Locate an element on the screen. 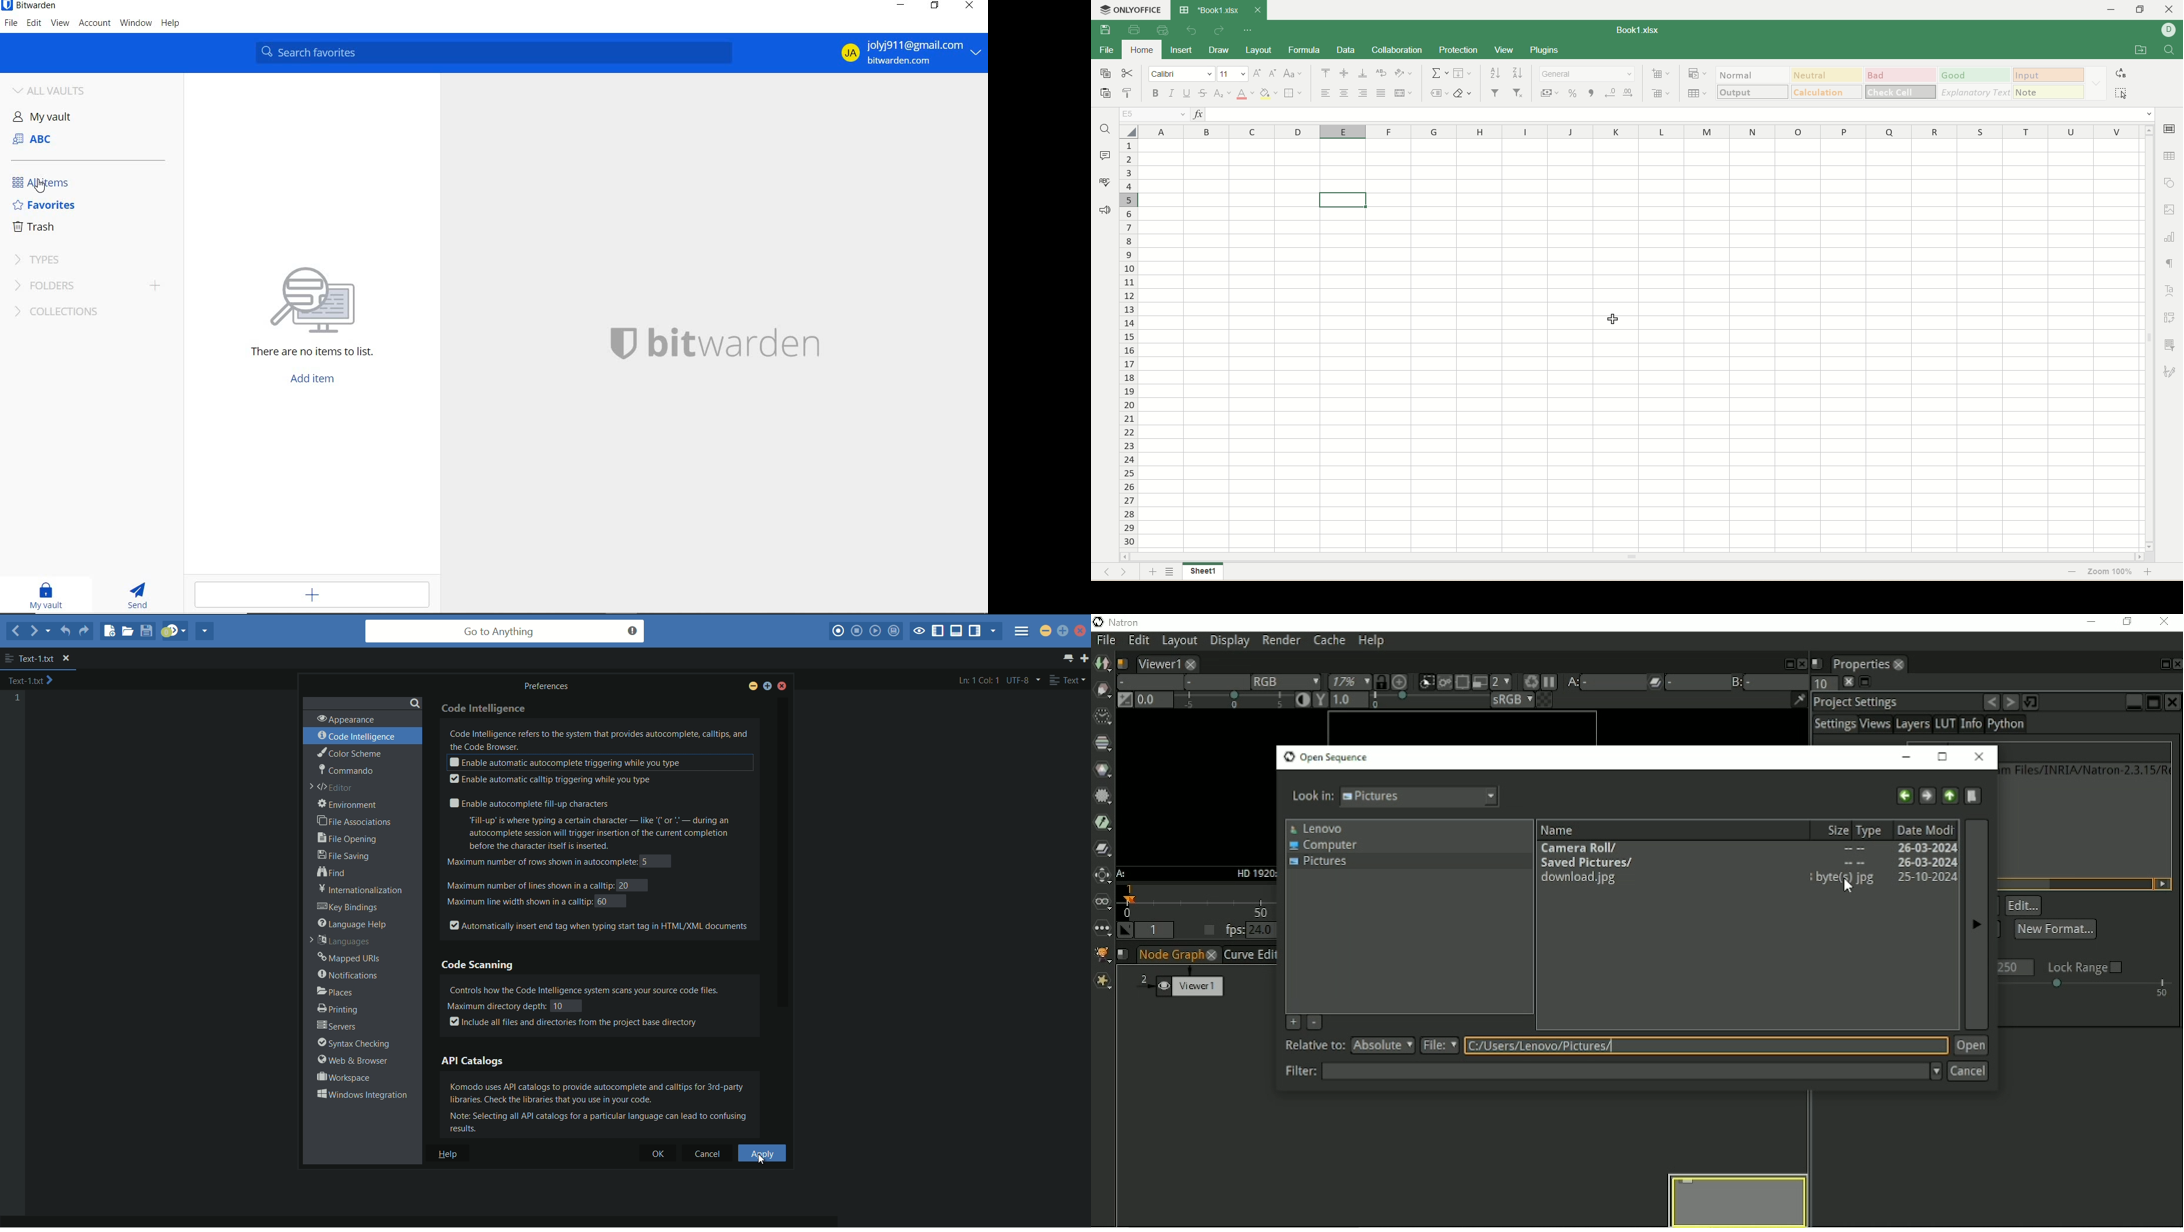 The height and width of the screenshot is (1232, 2184). layout is located at coordinates (1259, 51).